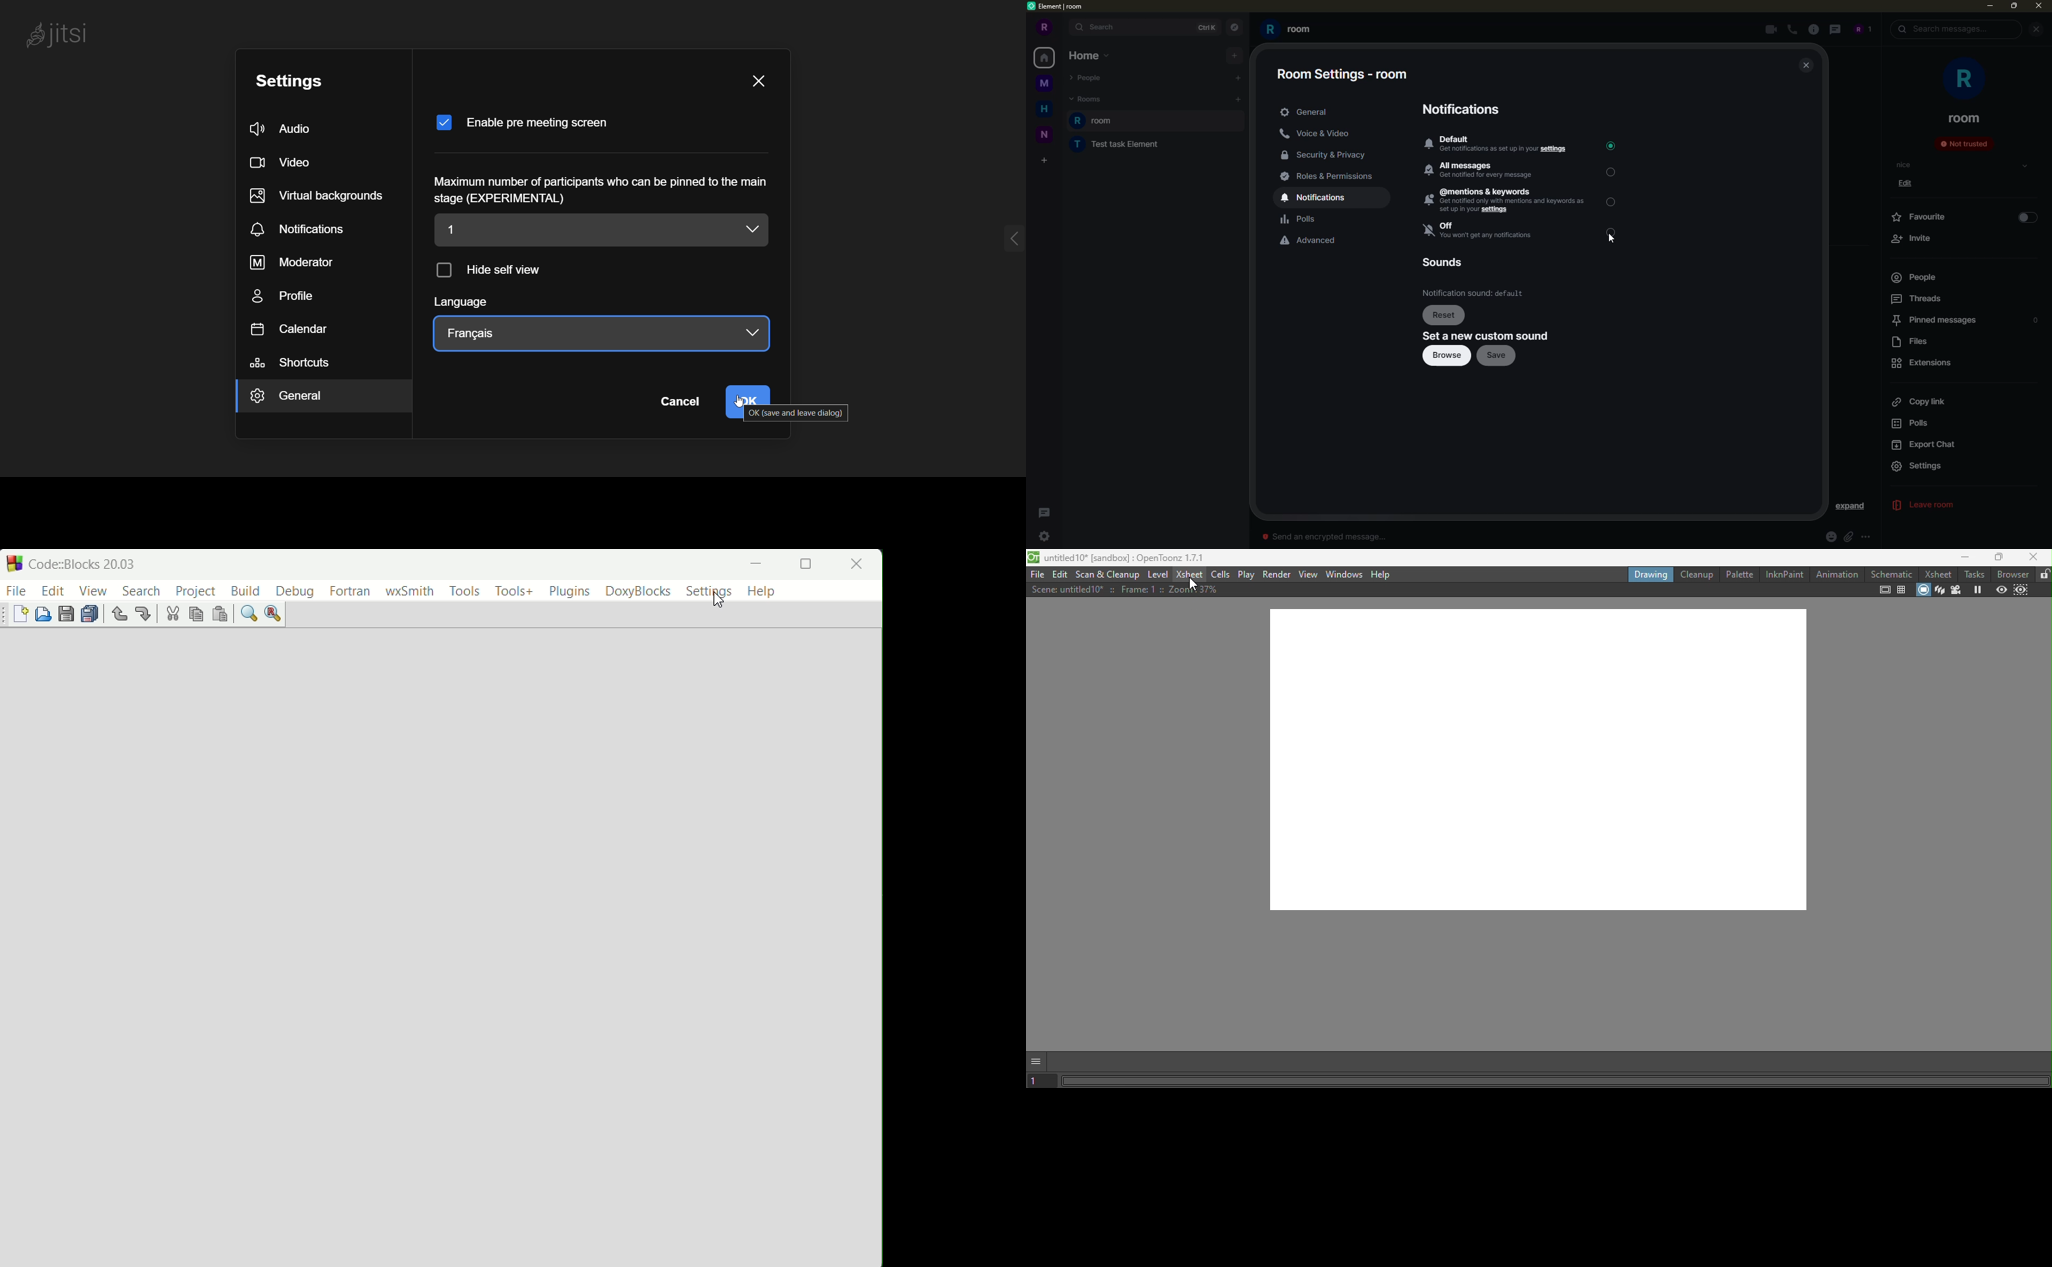 This screenshot has width=2072, height=1288. Describe the element at coordinates (1112, 146) in the screenshot. I see `test task element` at that location.